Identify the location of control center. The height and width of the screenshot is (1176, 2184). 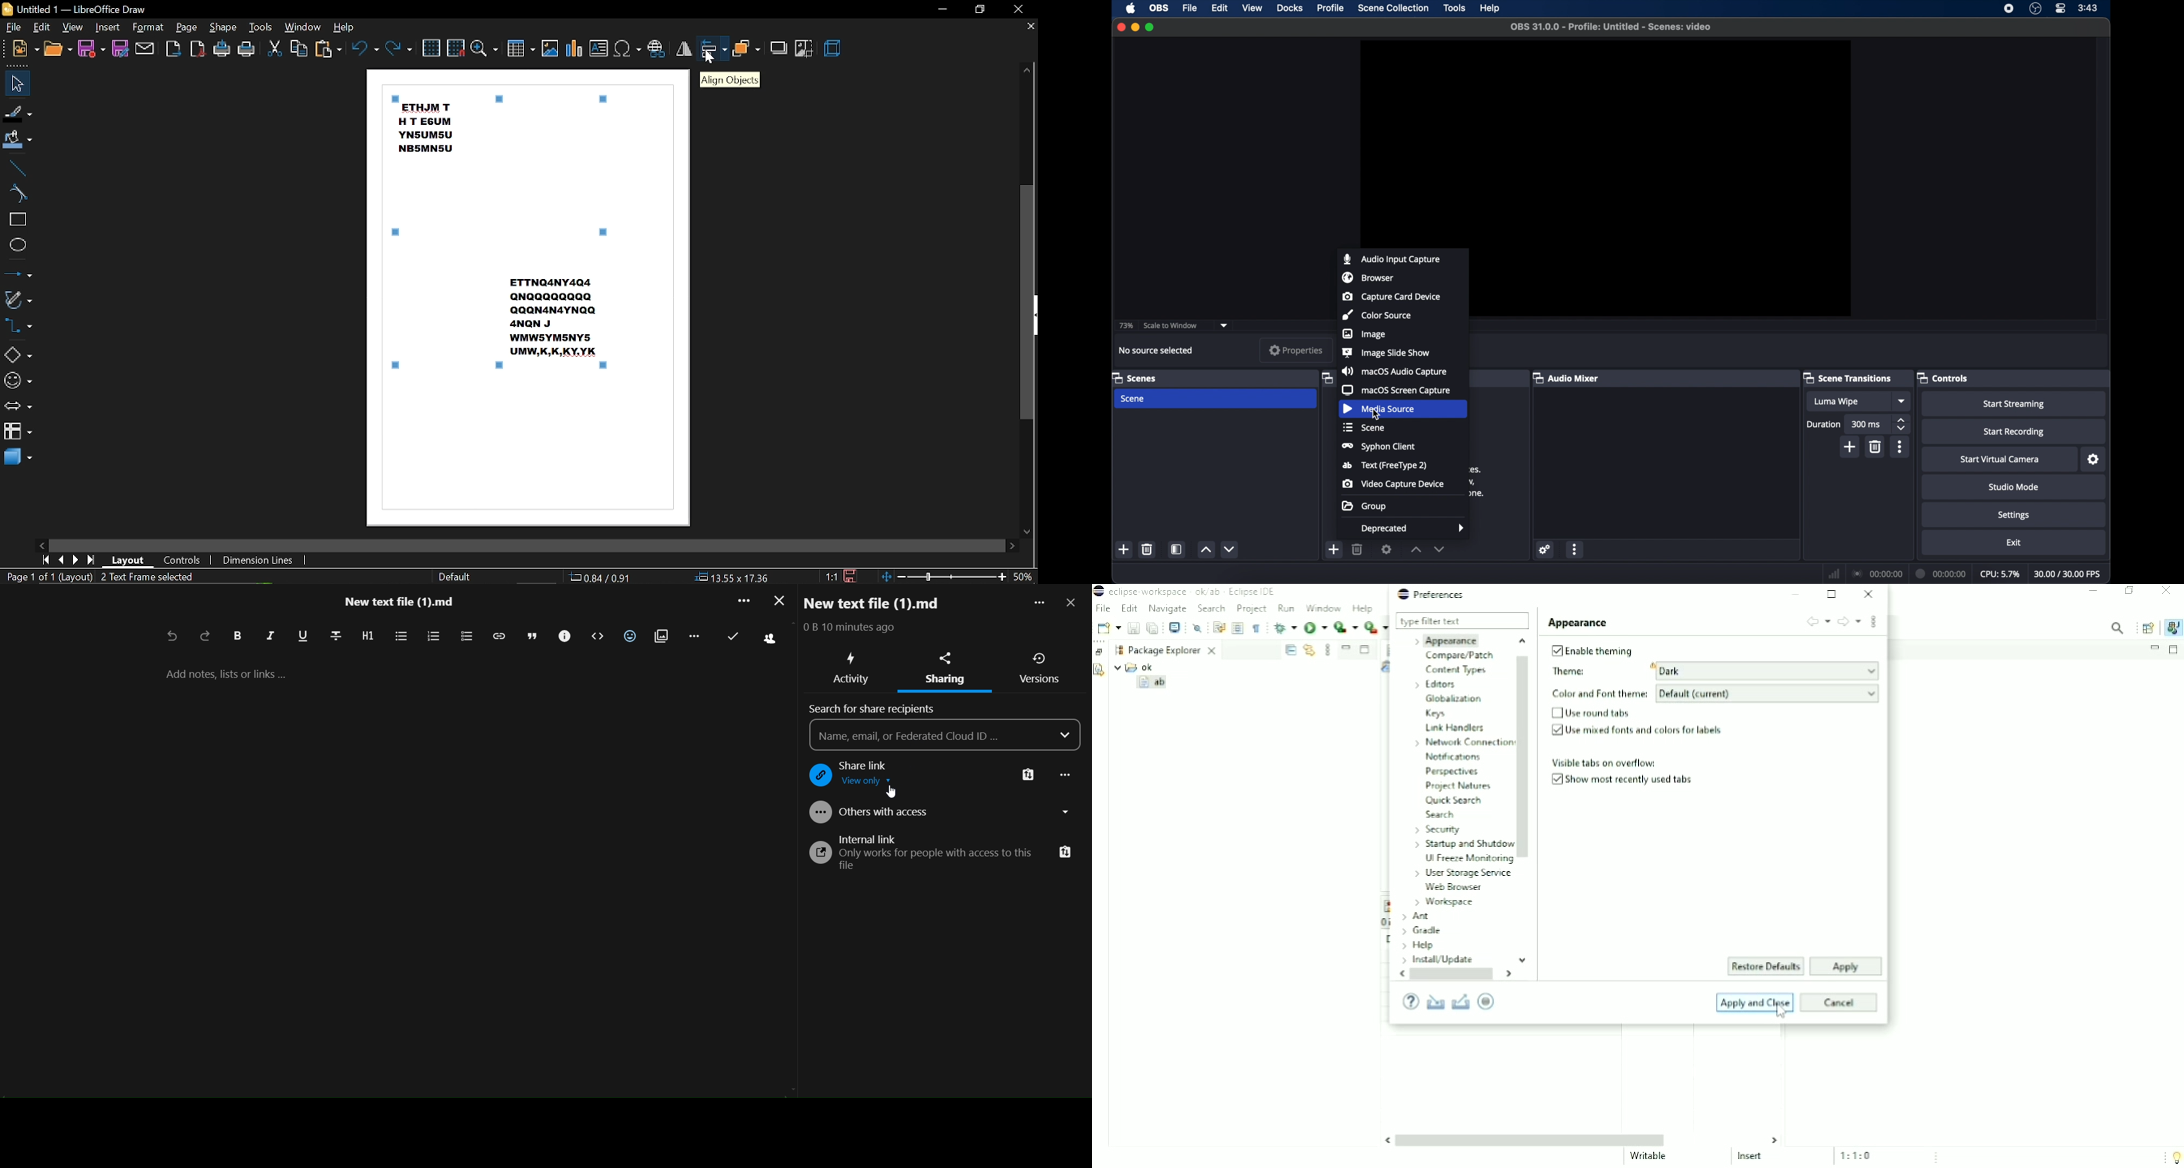
(2060, 8).